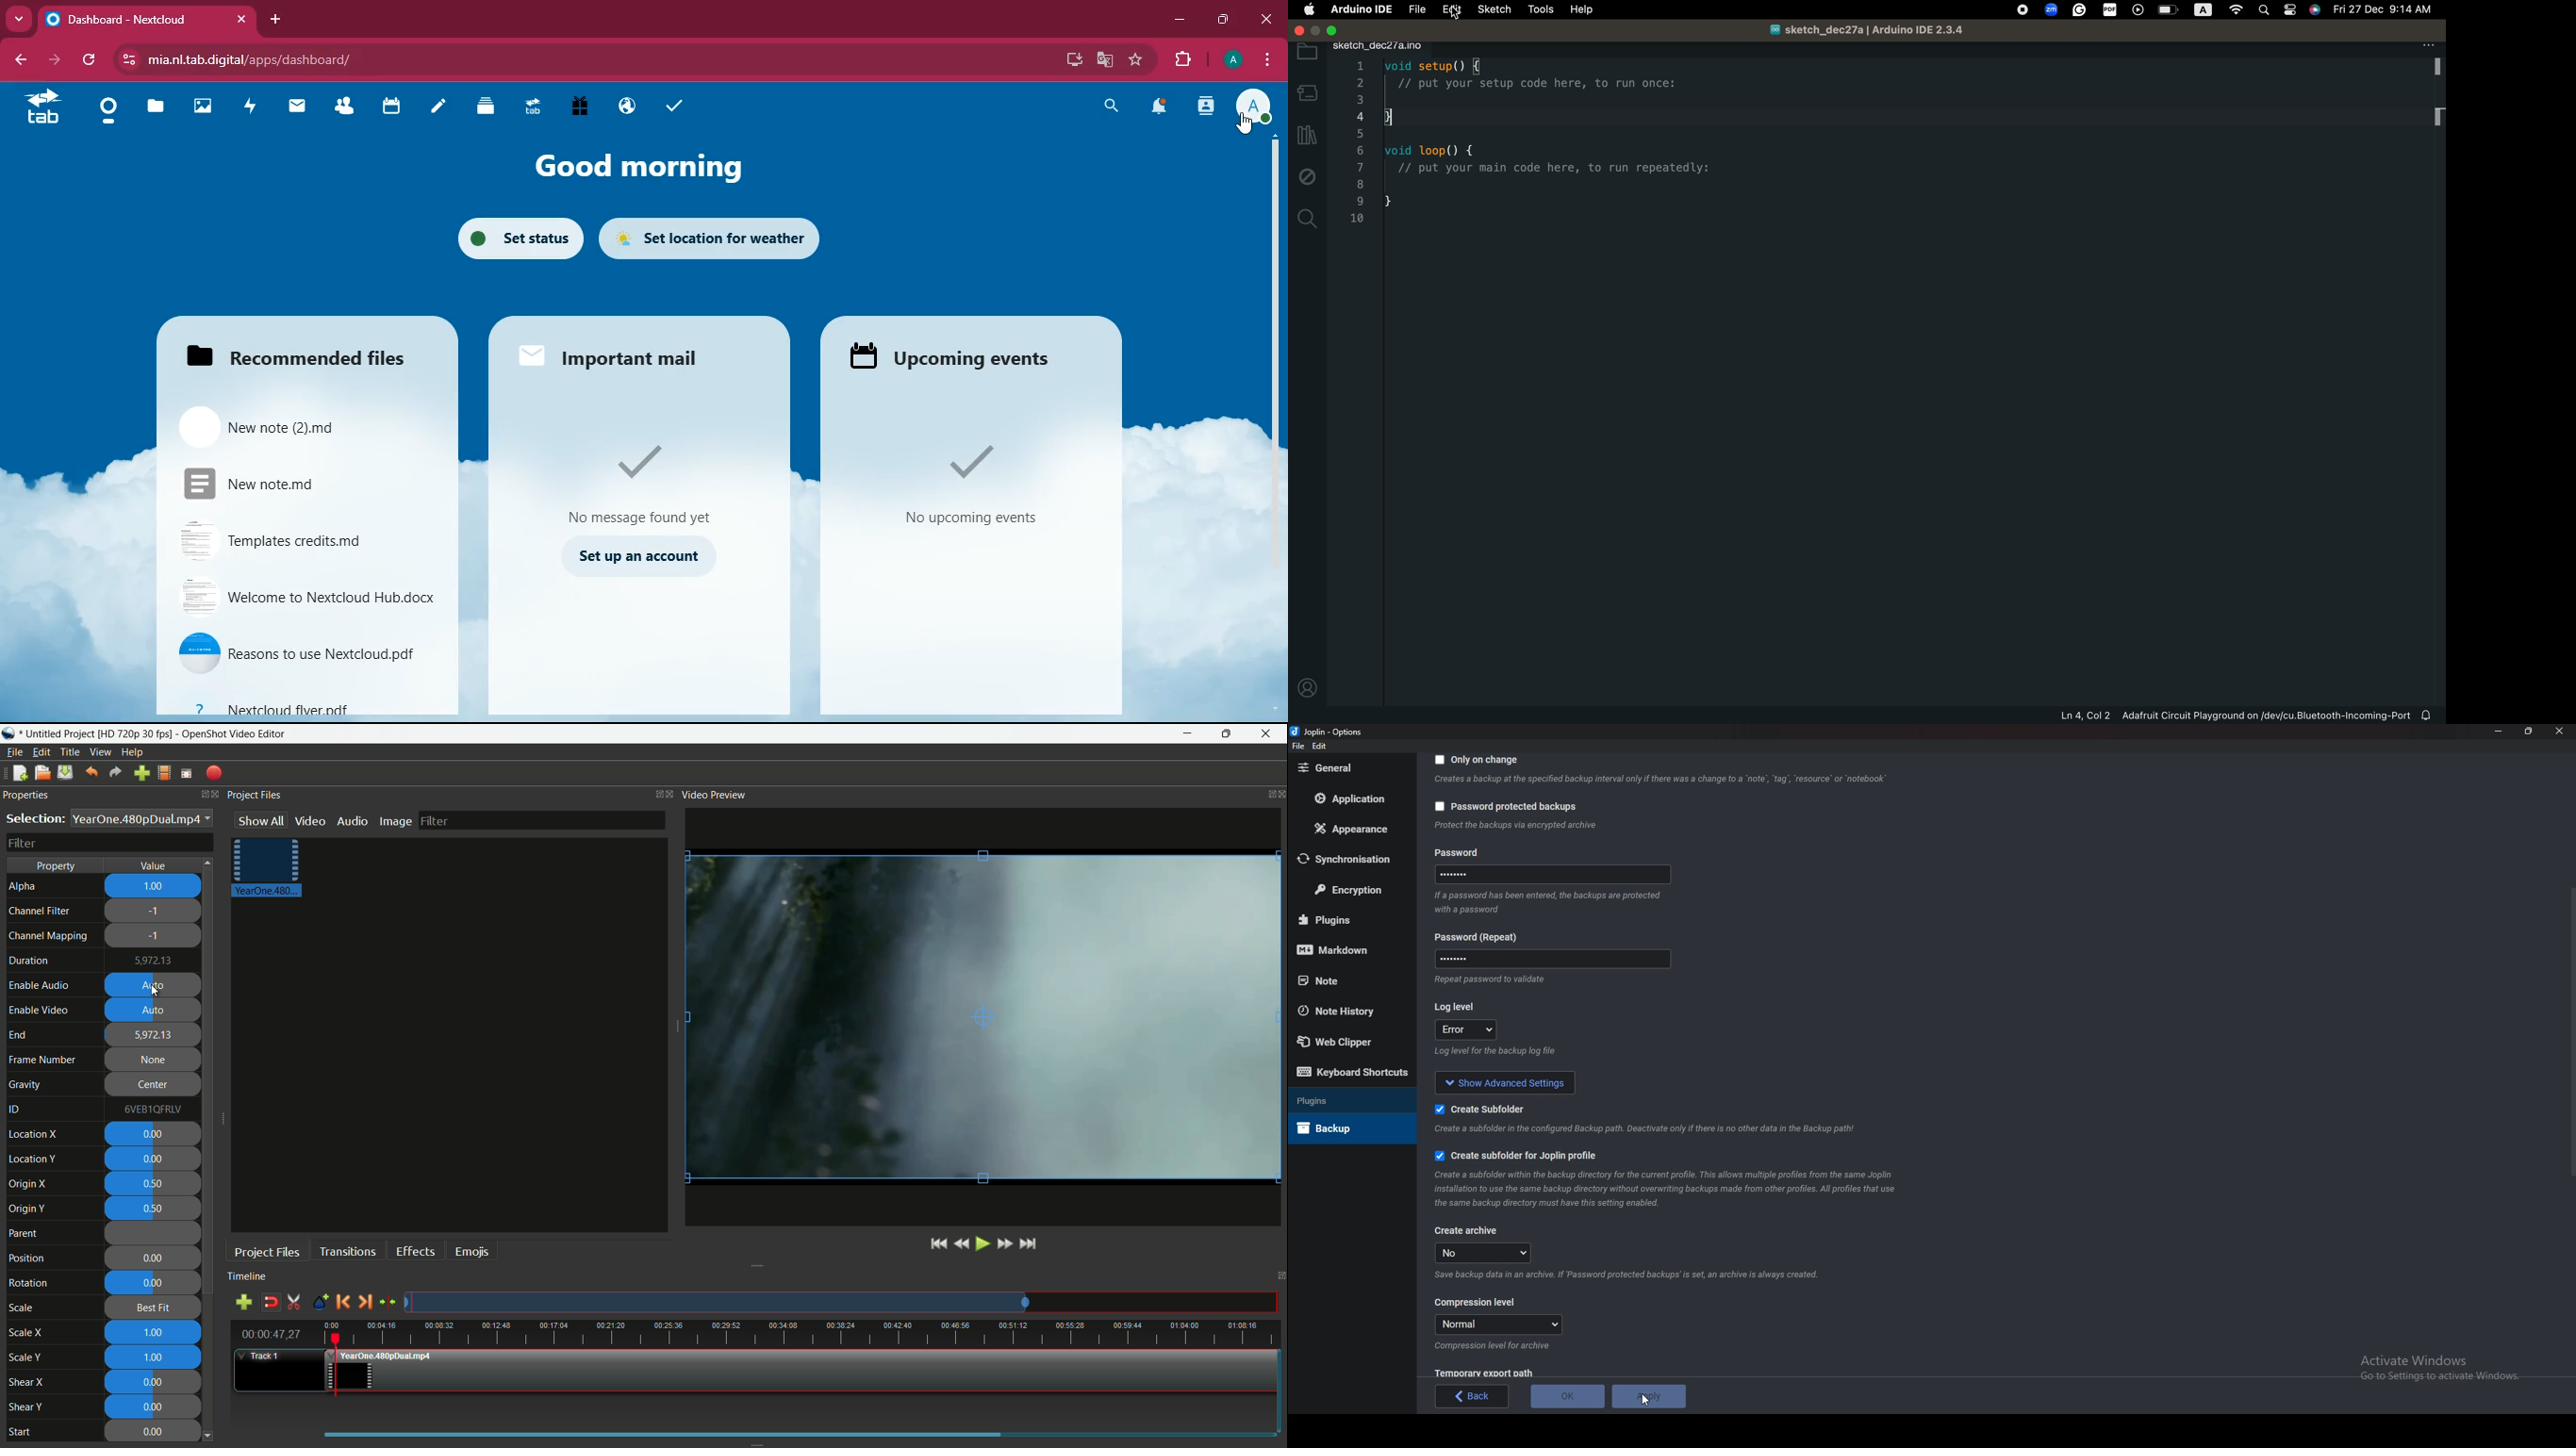 Image resolution: width=2576 pixels, height=1456 pixels. I want to click on mark down, so click(1342, 951).